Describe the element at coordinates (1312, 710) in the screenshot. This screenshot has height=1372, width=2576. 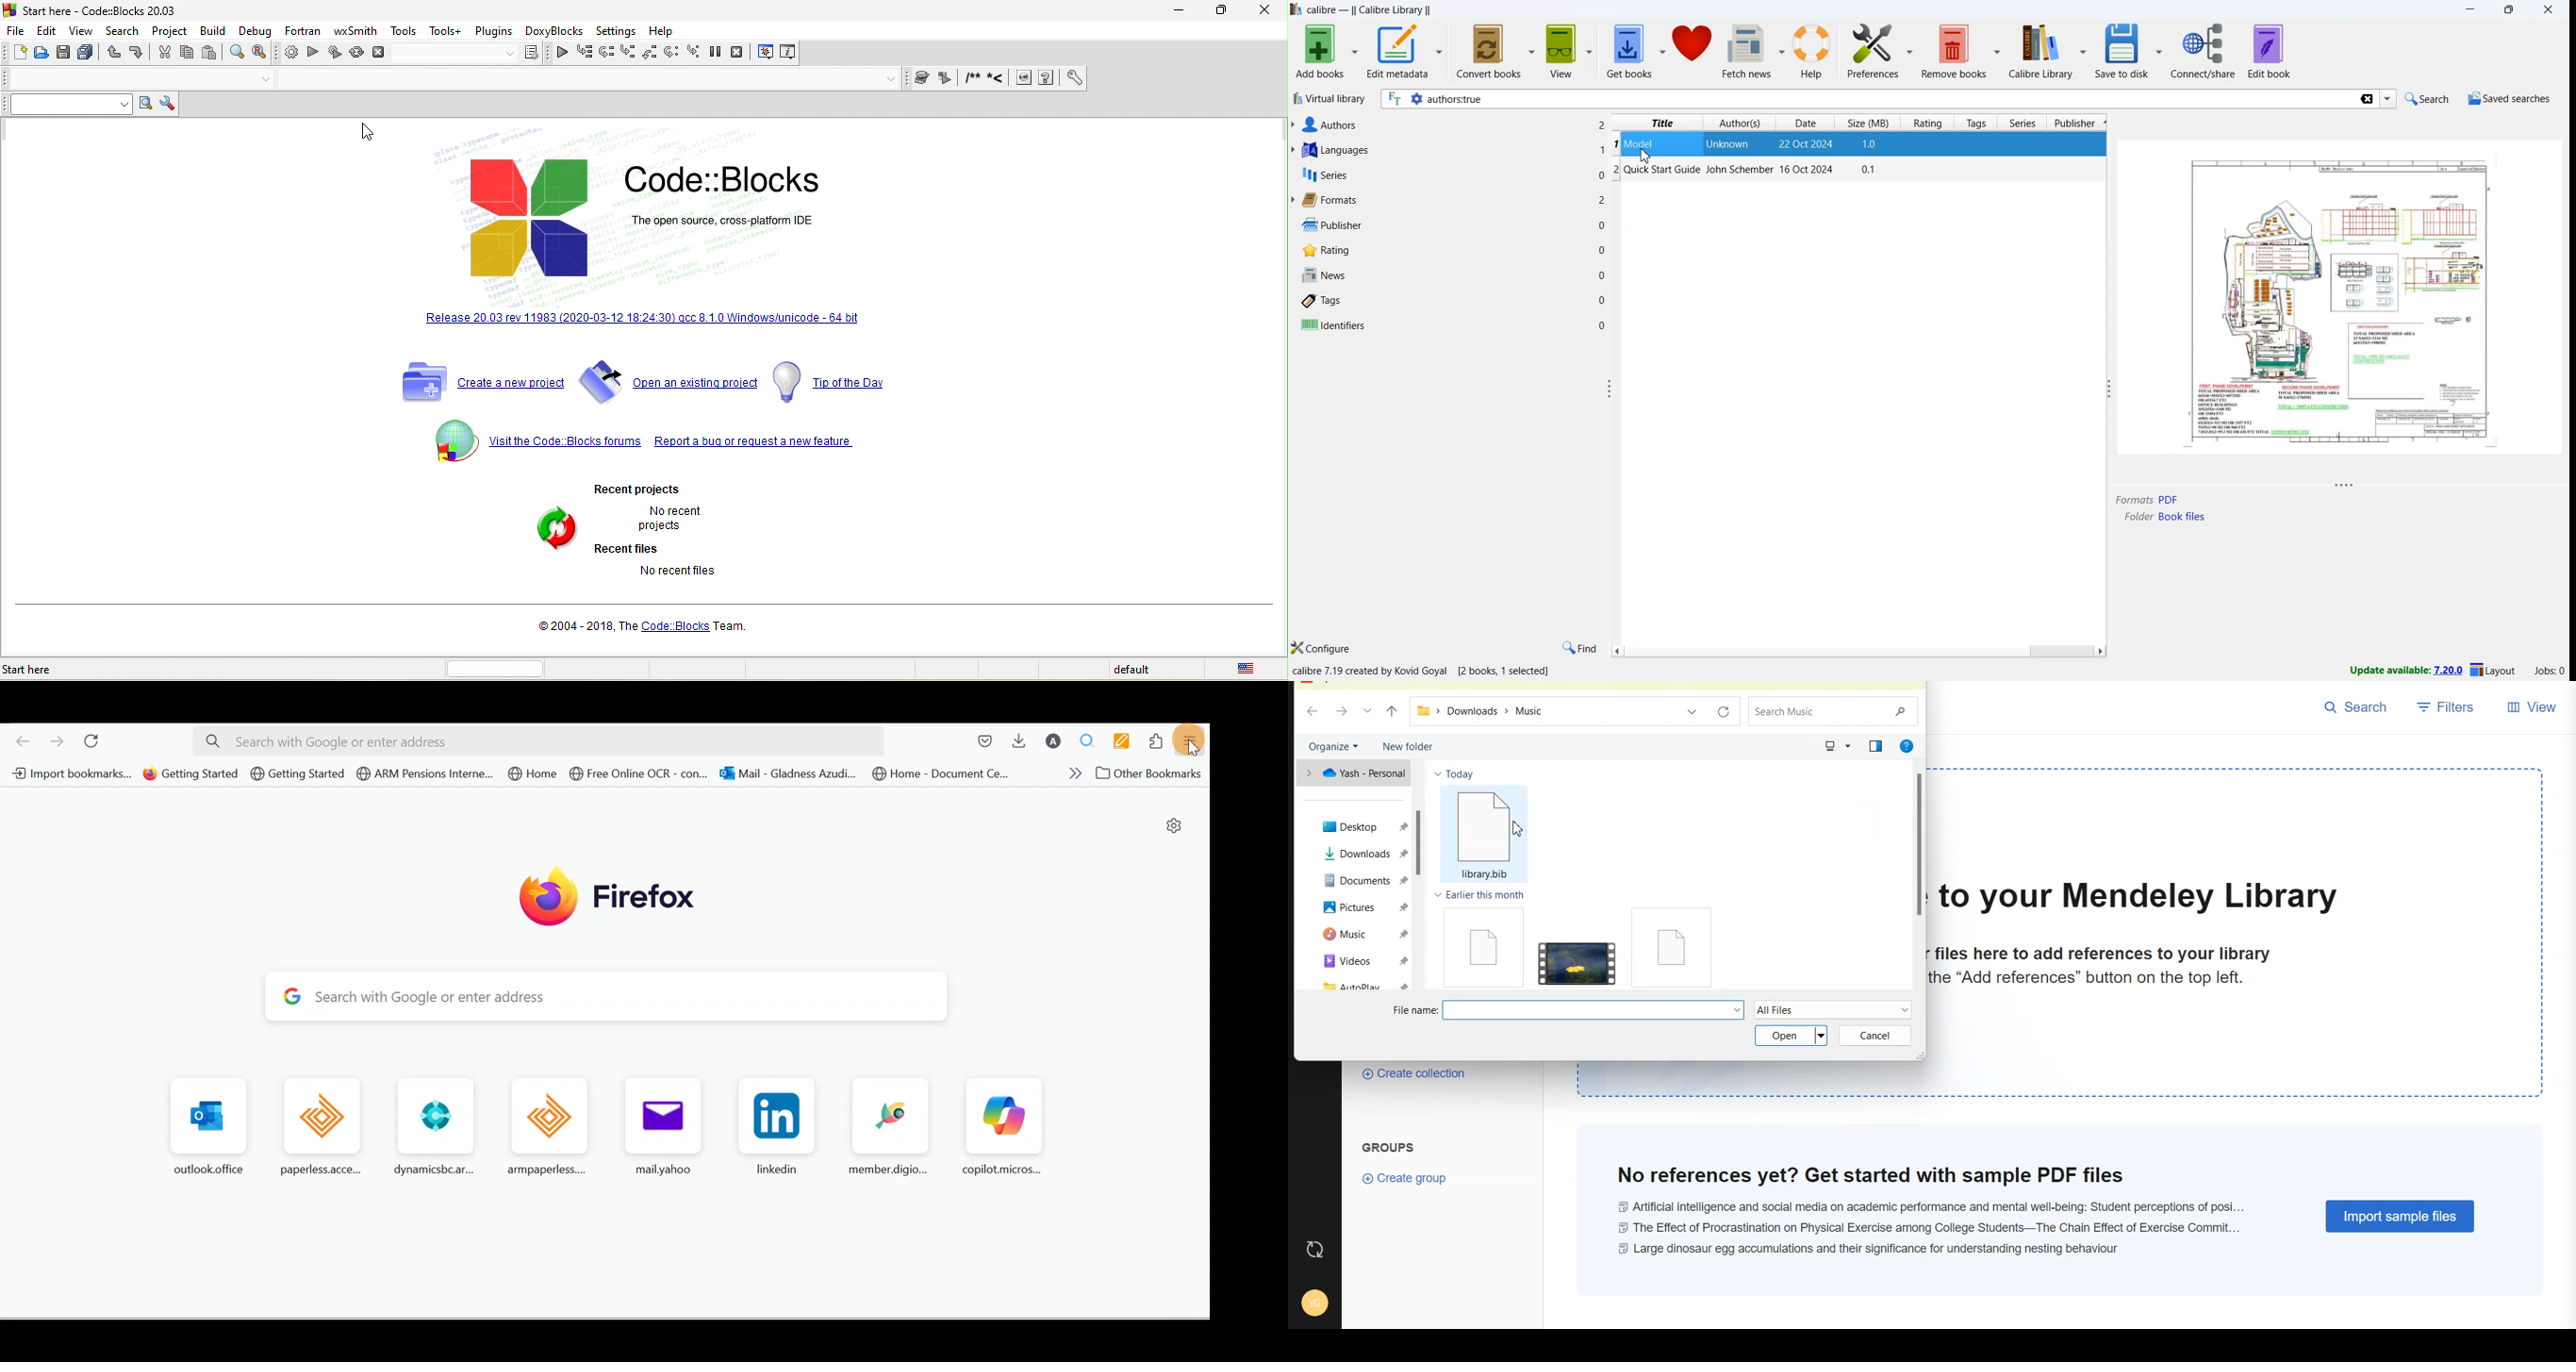
I see `Go back` at that location.